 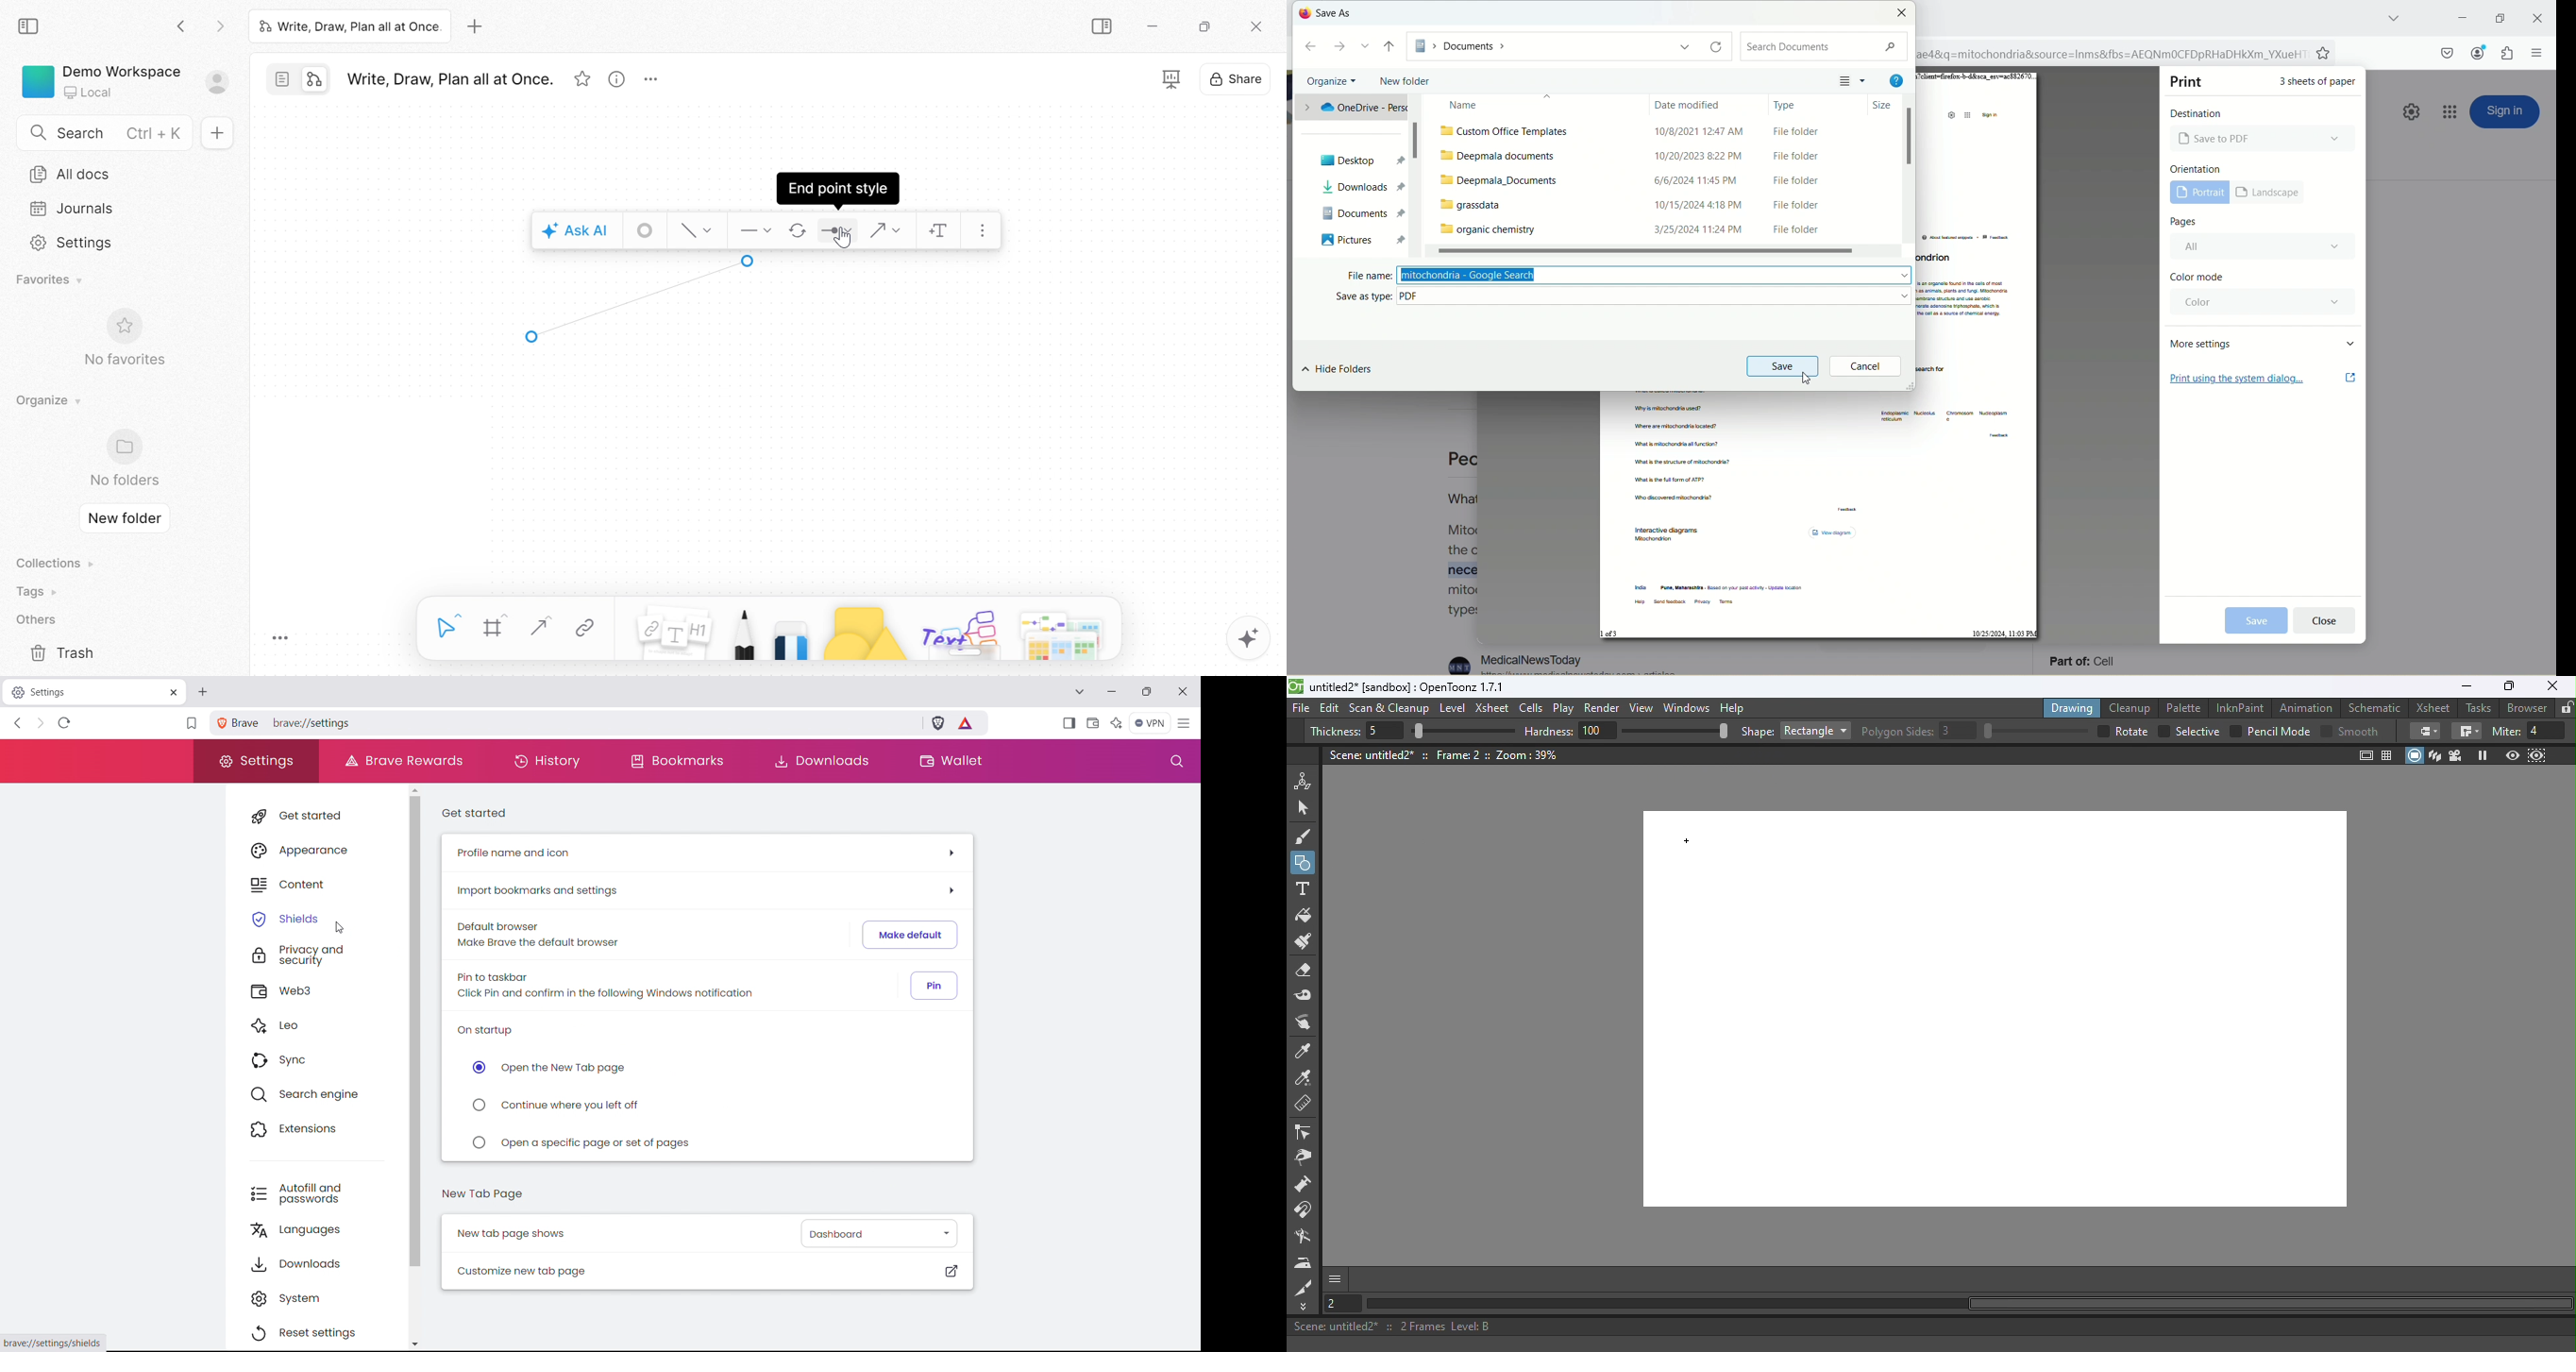 I want to click on more settings, so click(x=2262, y=343).